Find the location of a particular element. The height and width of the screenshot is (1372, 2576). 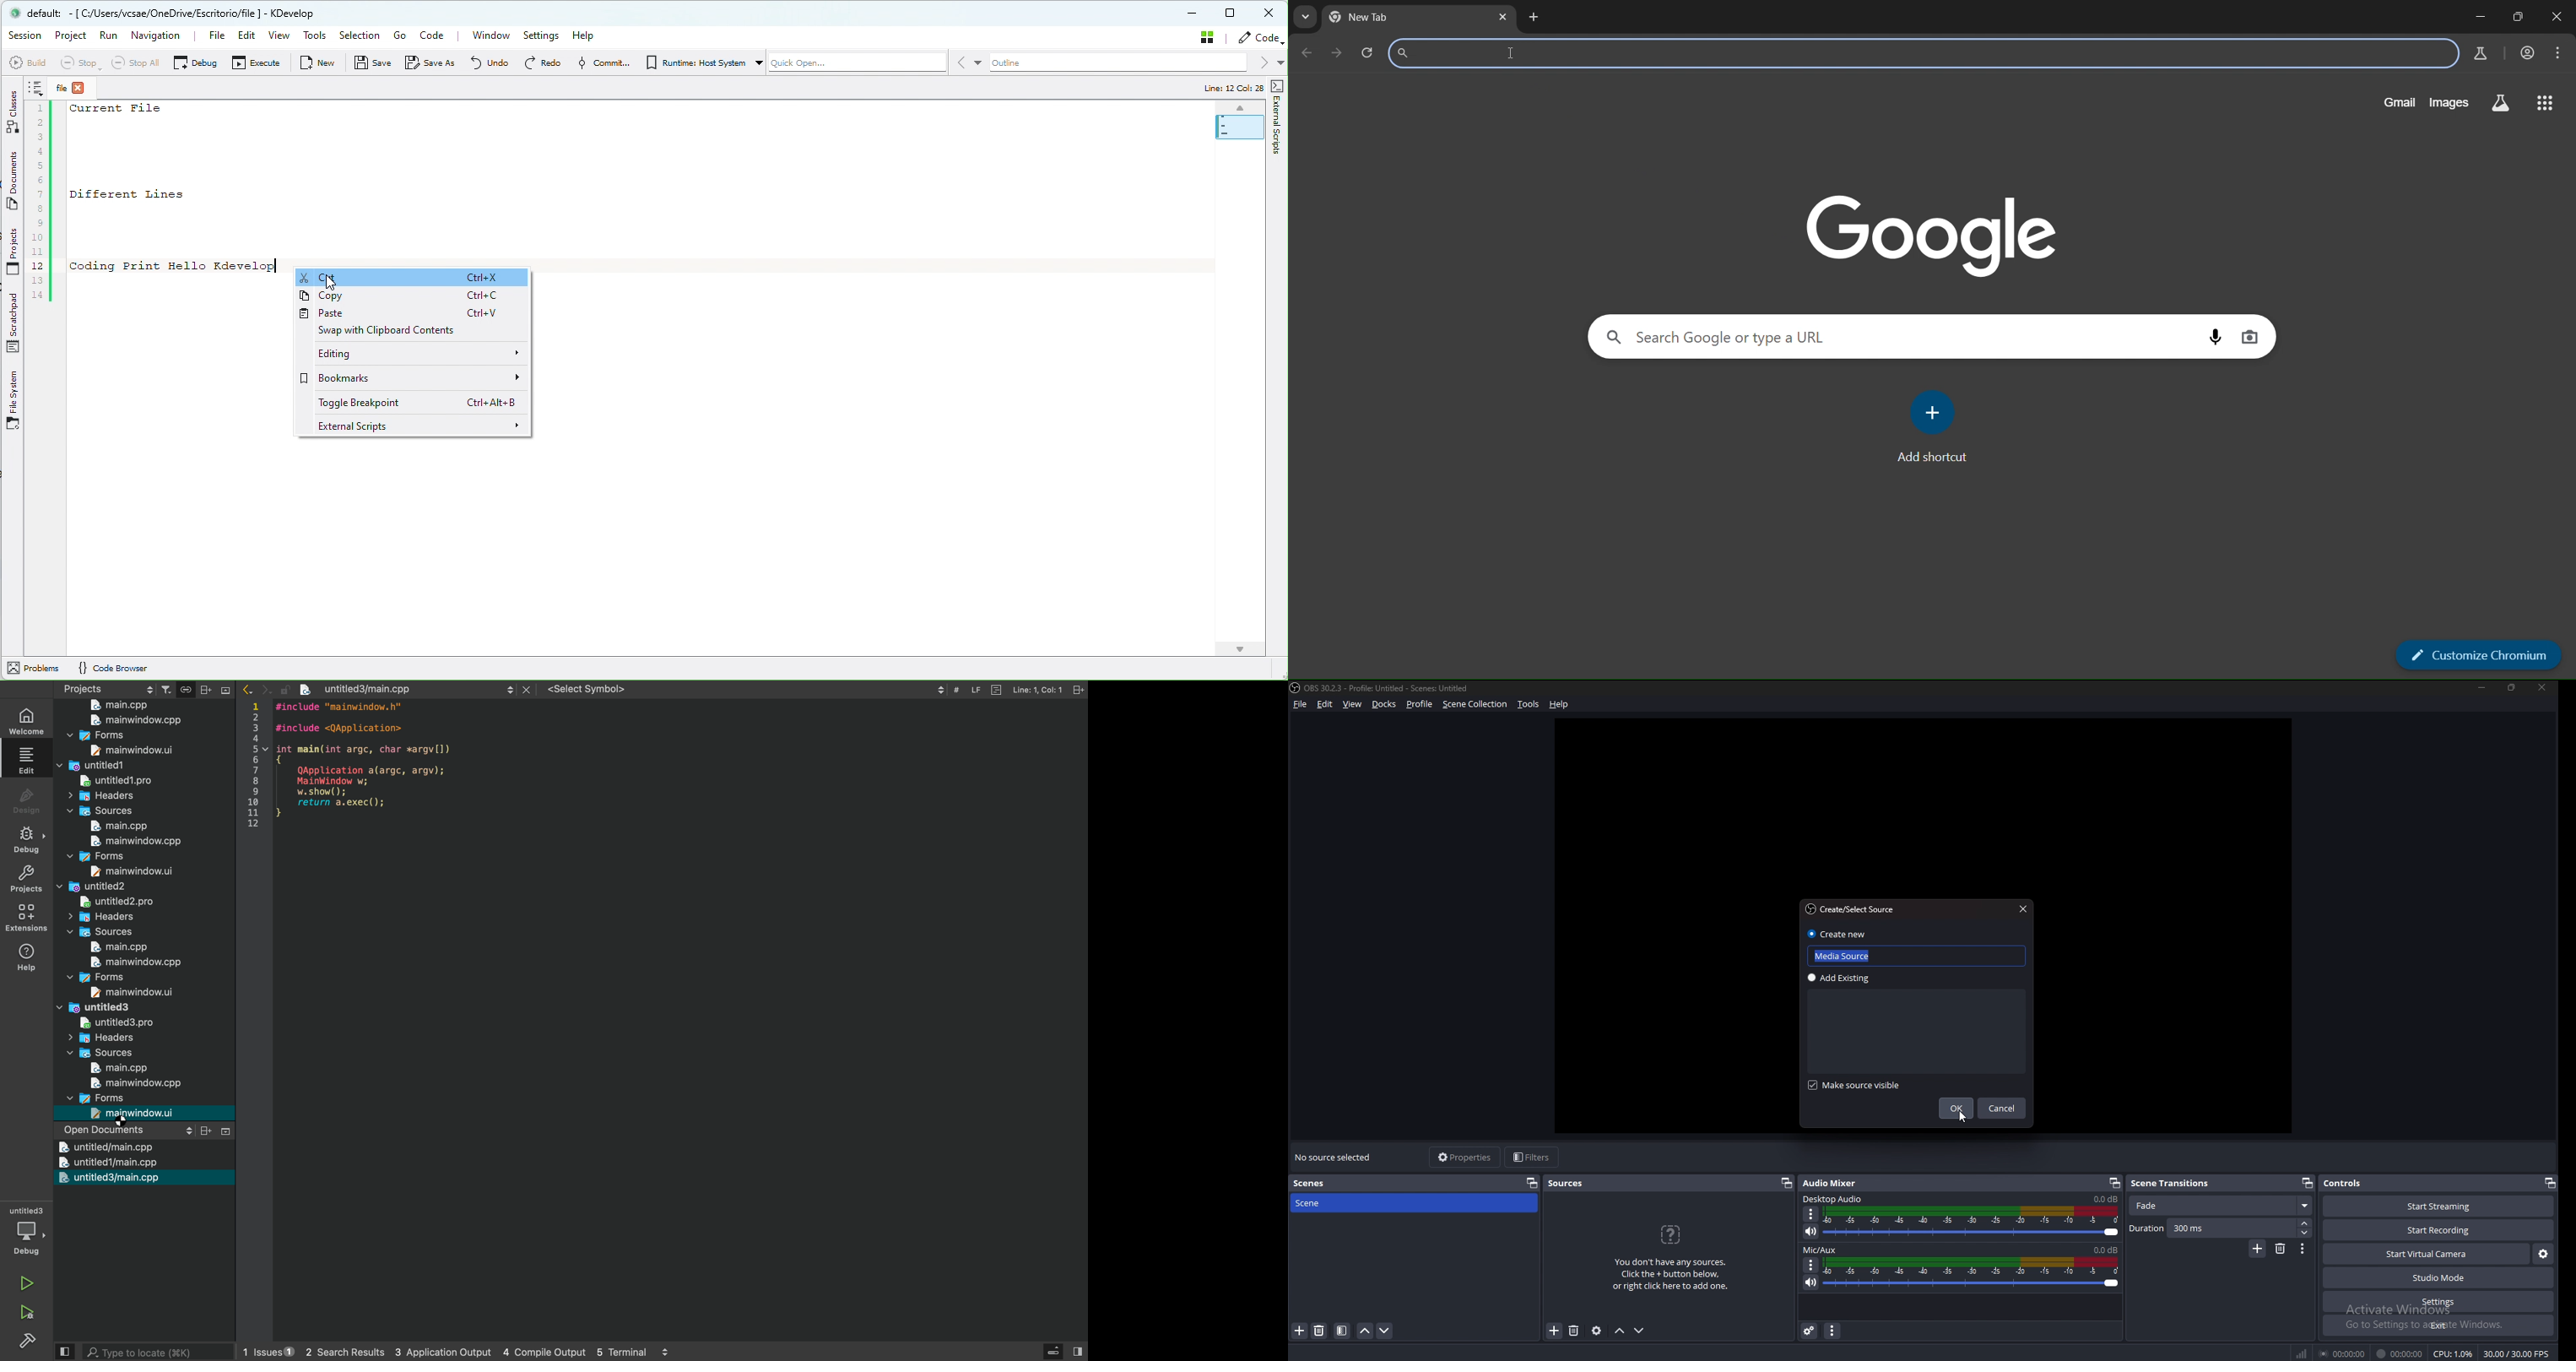

Increase duration is located at coordinates (2306, 1223).